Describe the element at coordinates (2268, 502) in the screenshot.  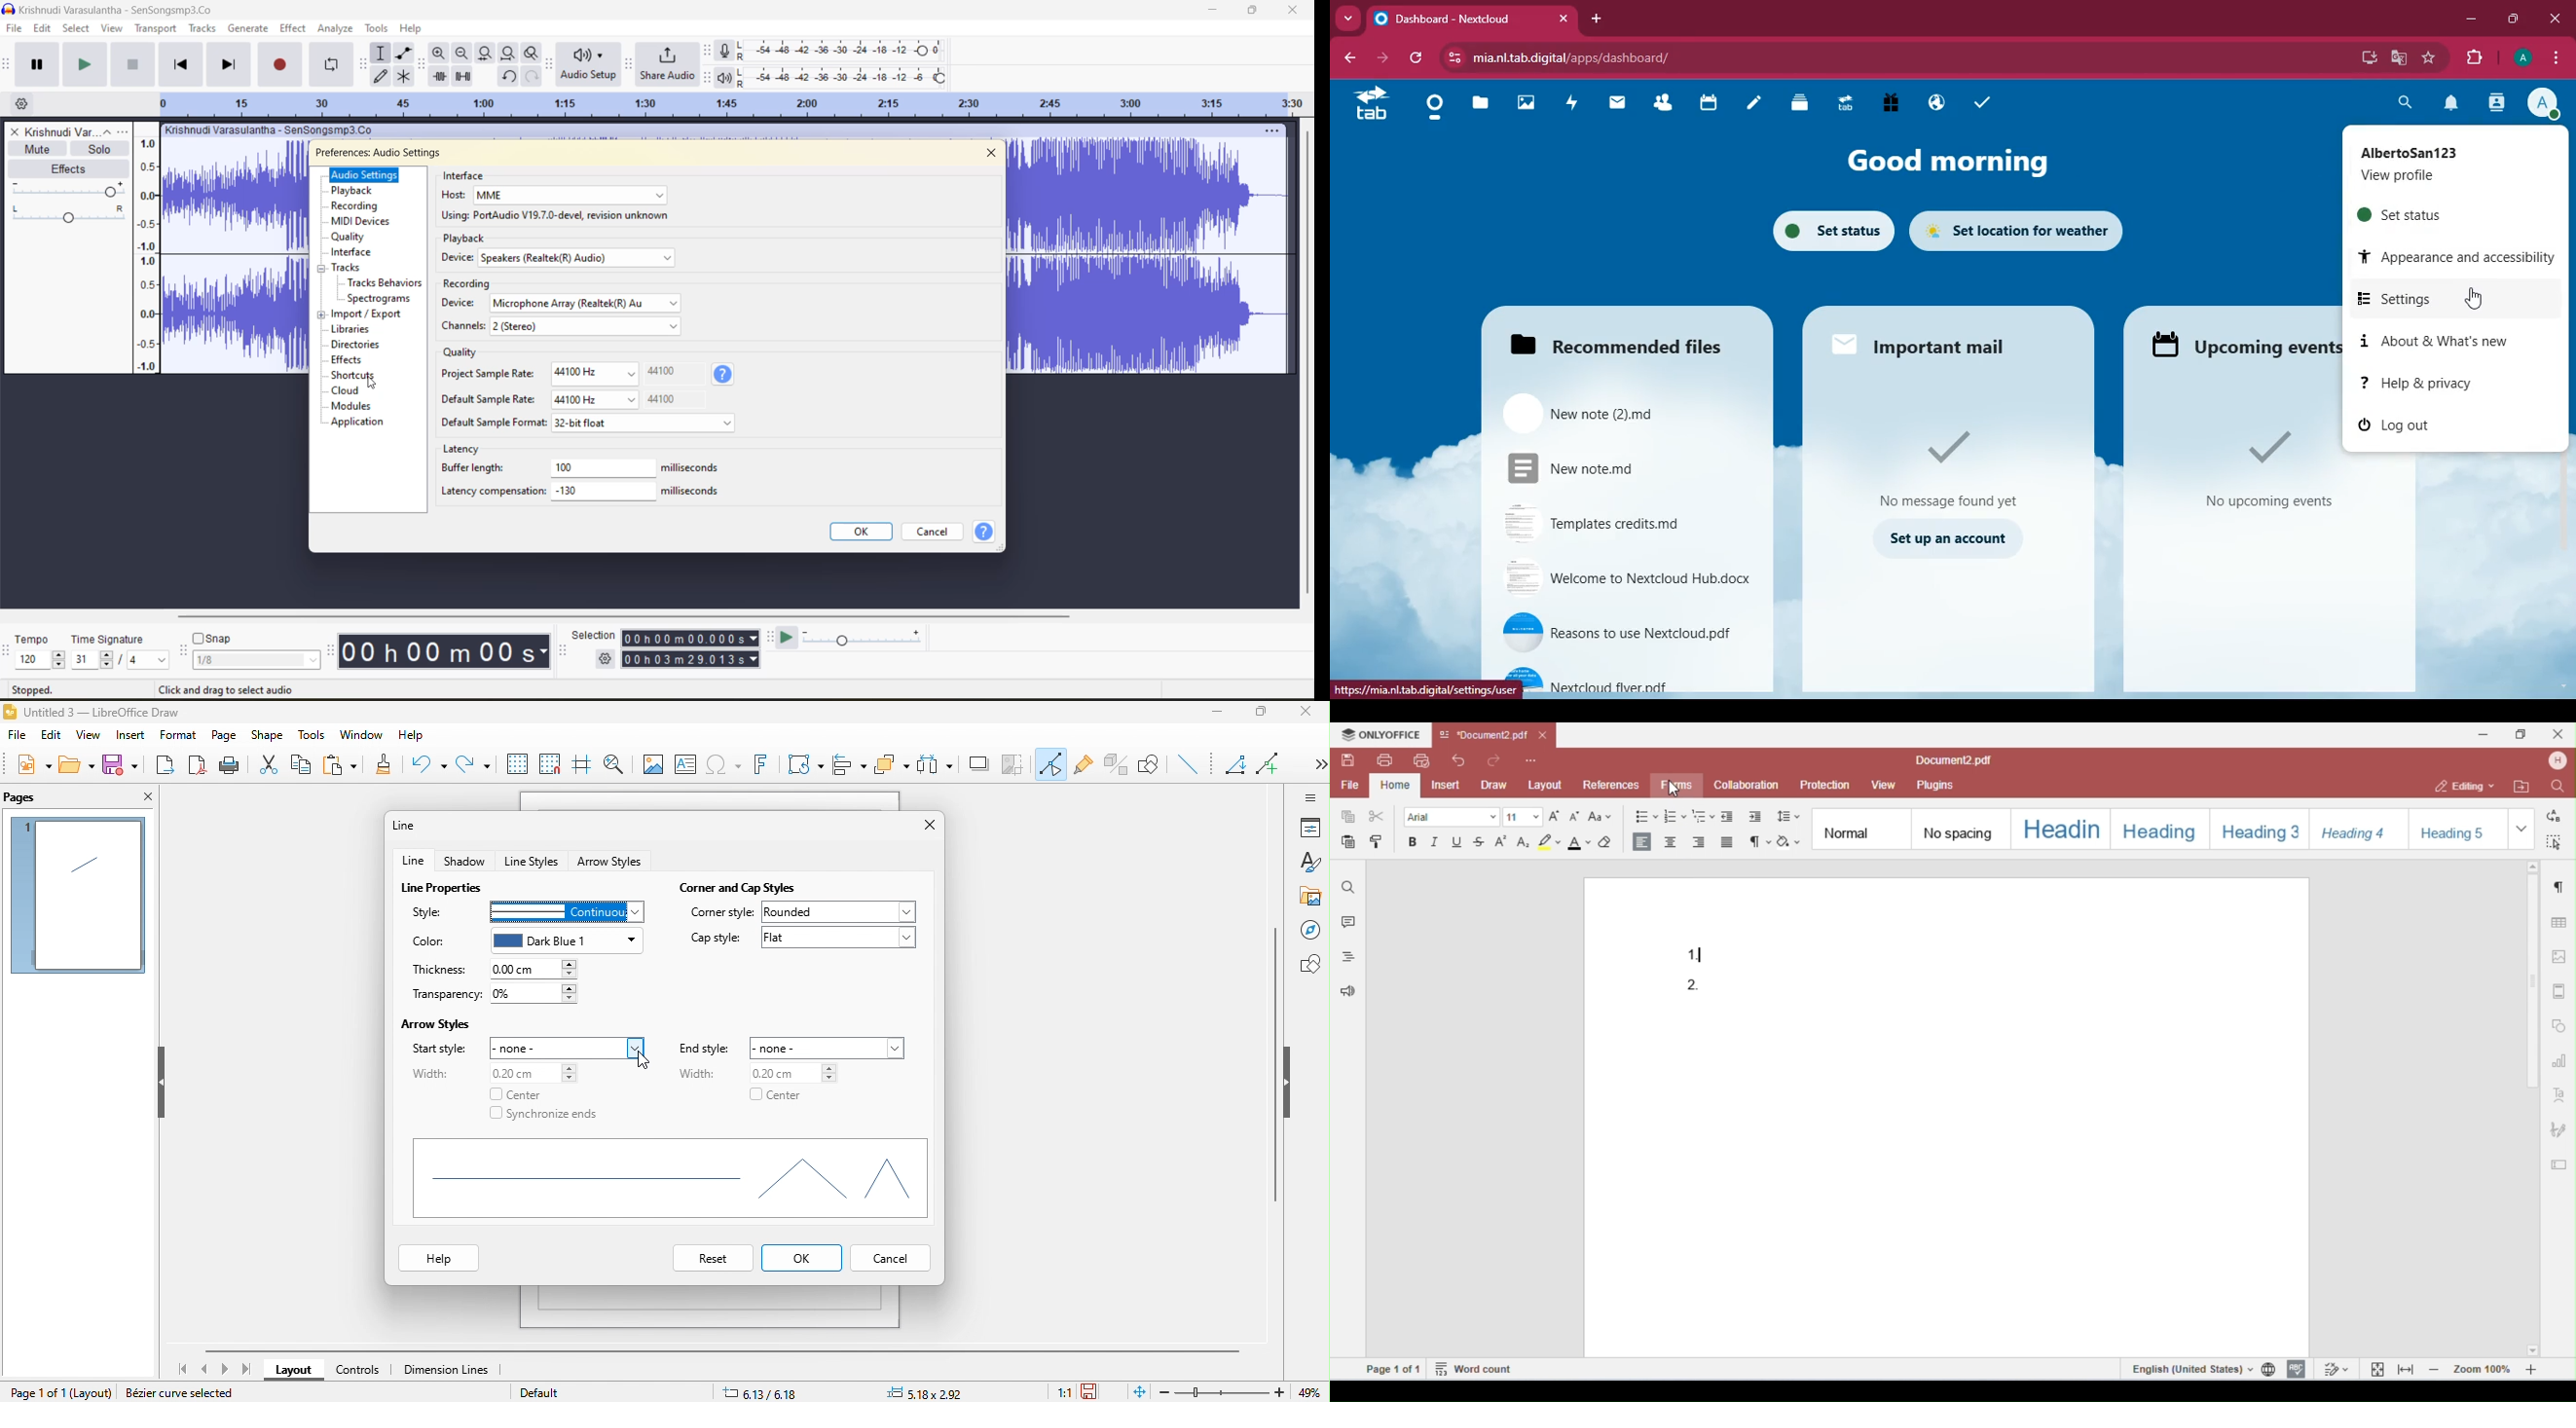
I see `No upcoming events` at that location.